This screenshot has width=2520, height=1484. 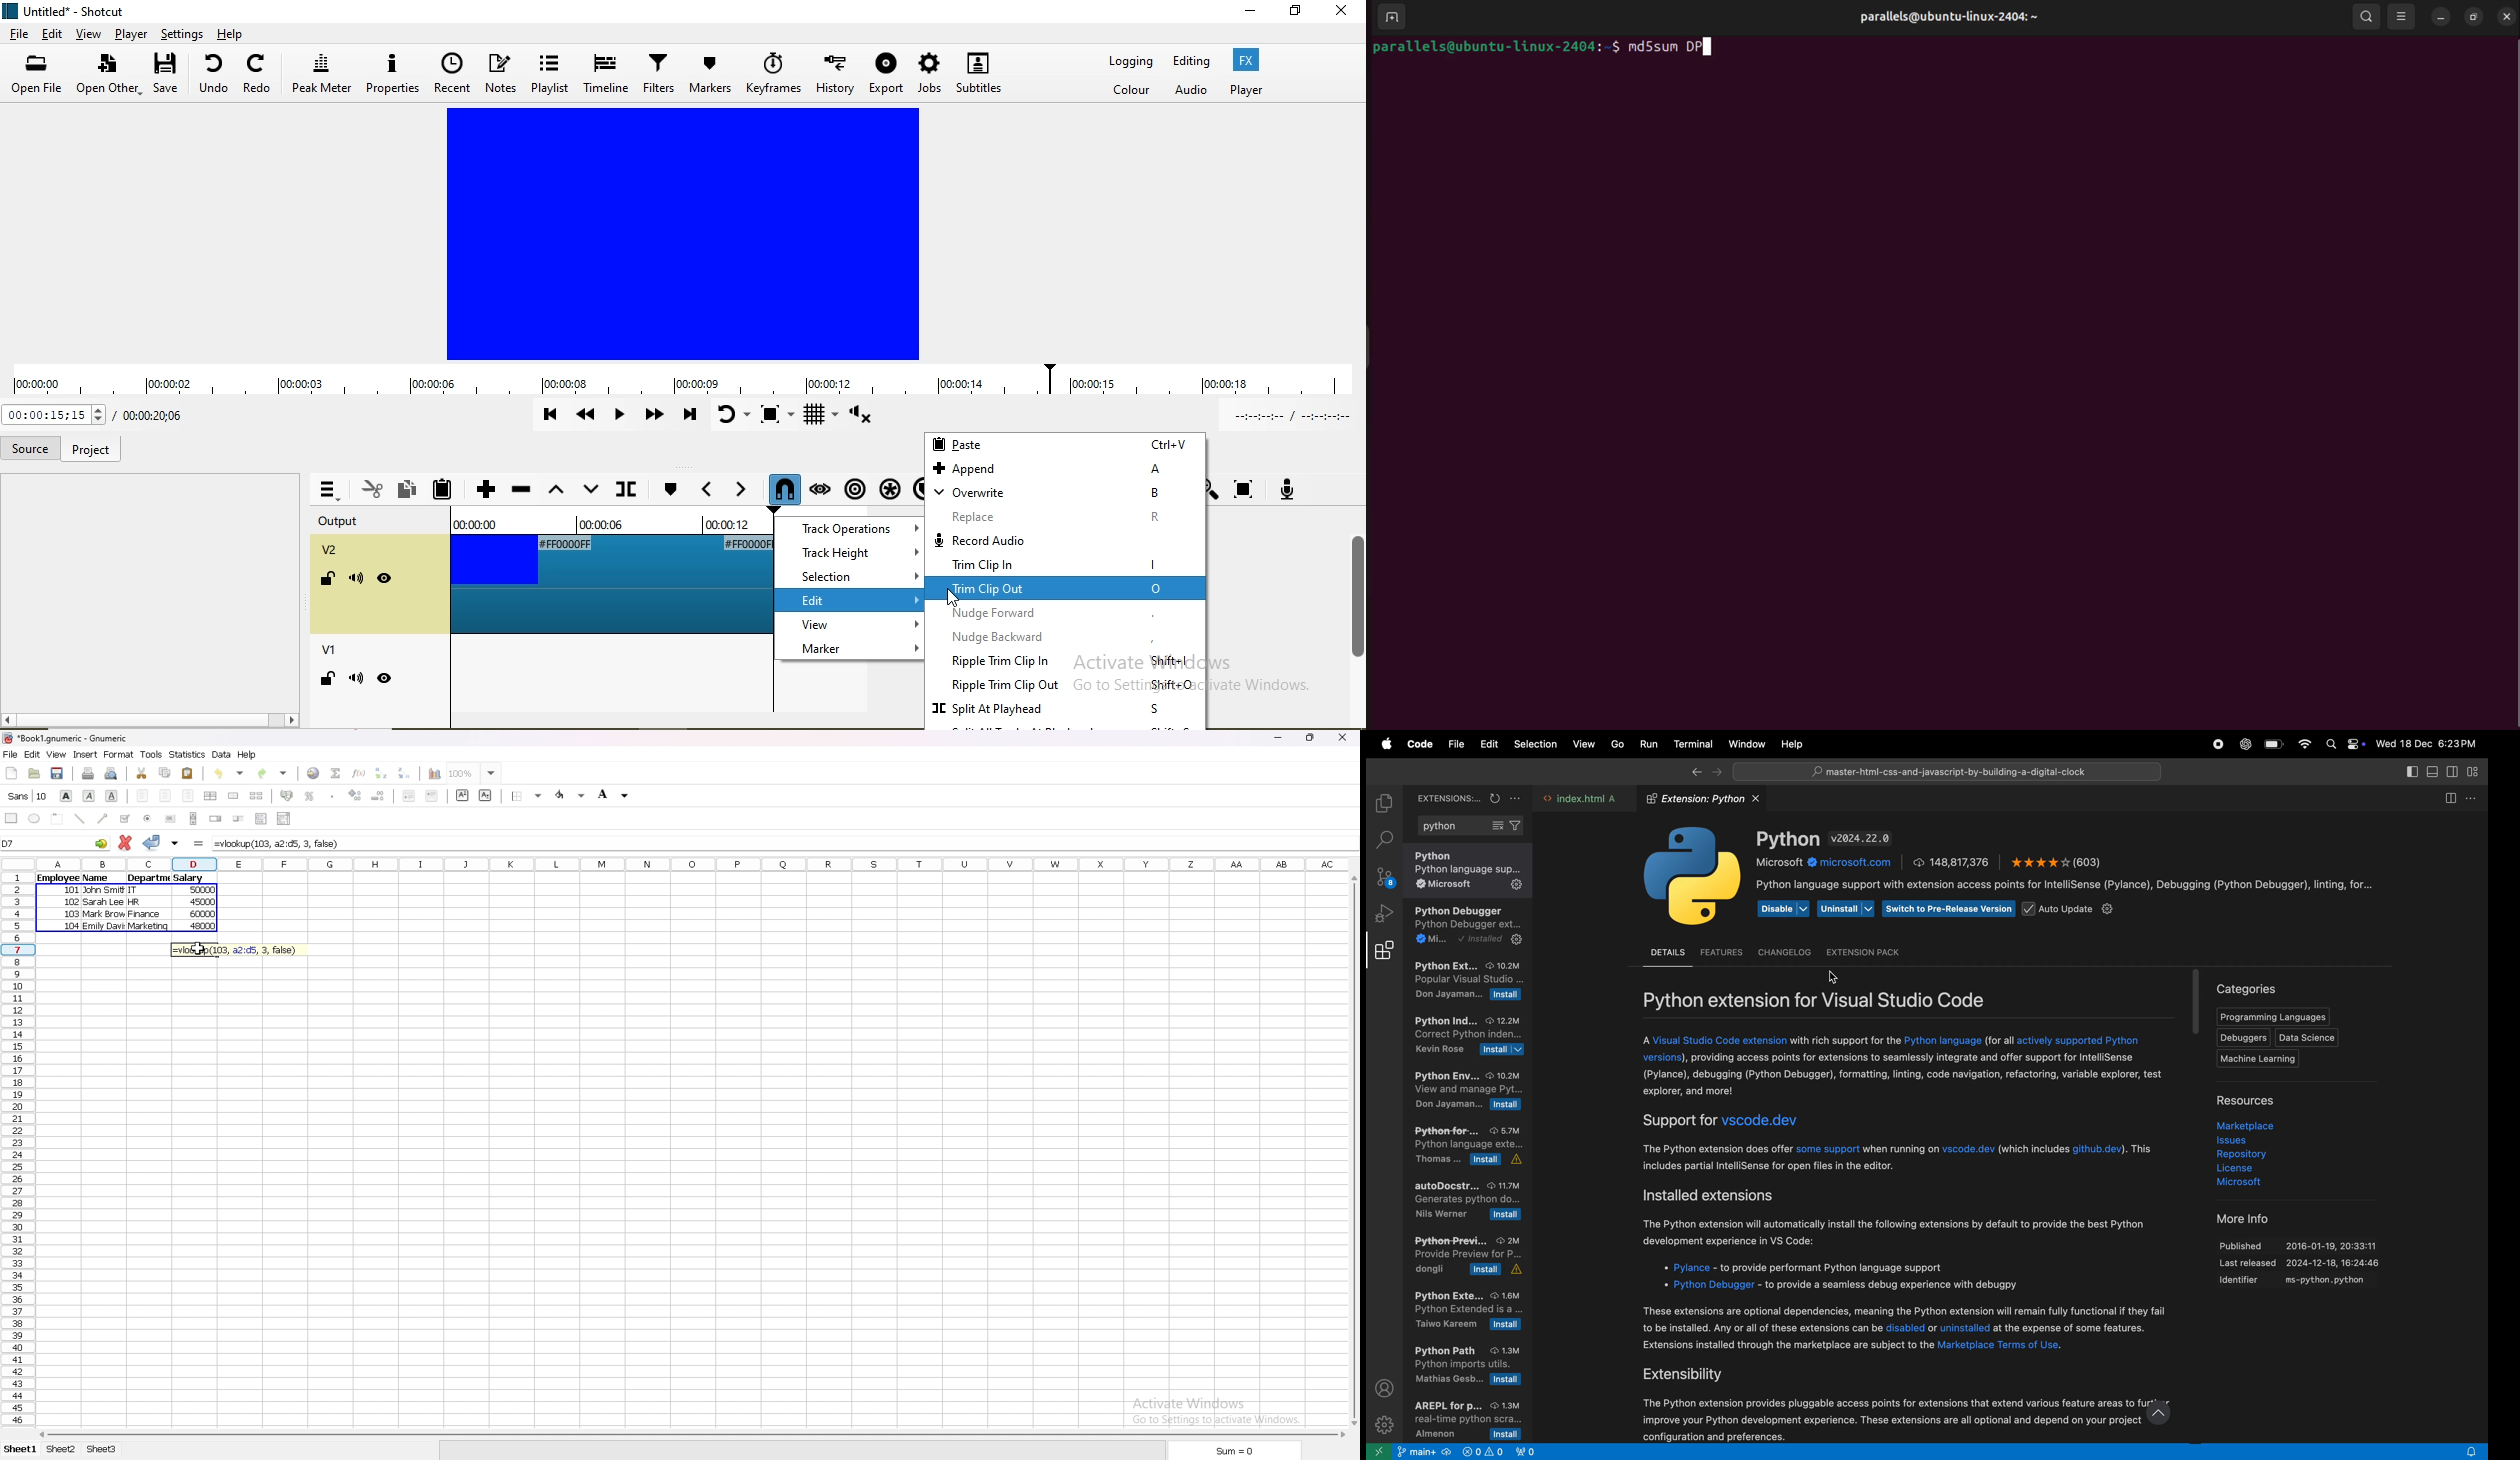 What do you see at coordinates (1068, 709) in the screenshot?
I see `split at playhead` at bounding box center [1068, 709].